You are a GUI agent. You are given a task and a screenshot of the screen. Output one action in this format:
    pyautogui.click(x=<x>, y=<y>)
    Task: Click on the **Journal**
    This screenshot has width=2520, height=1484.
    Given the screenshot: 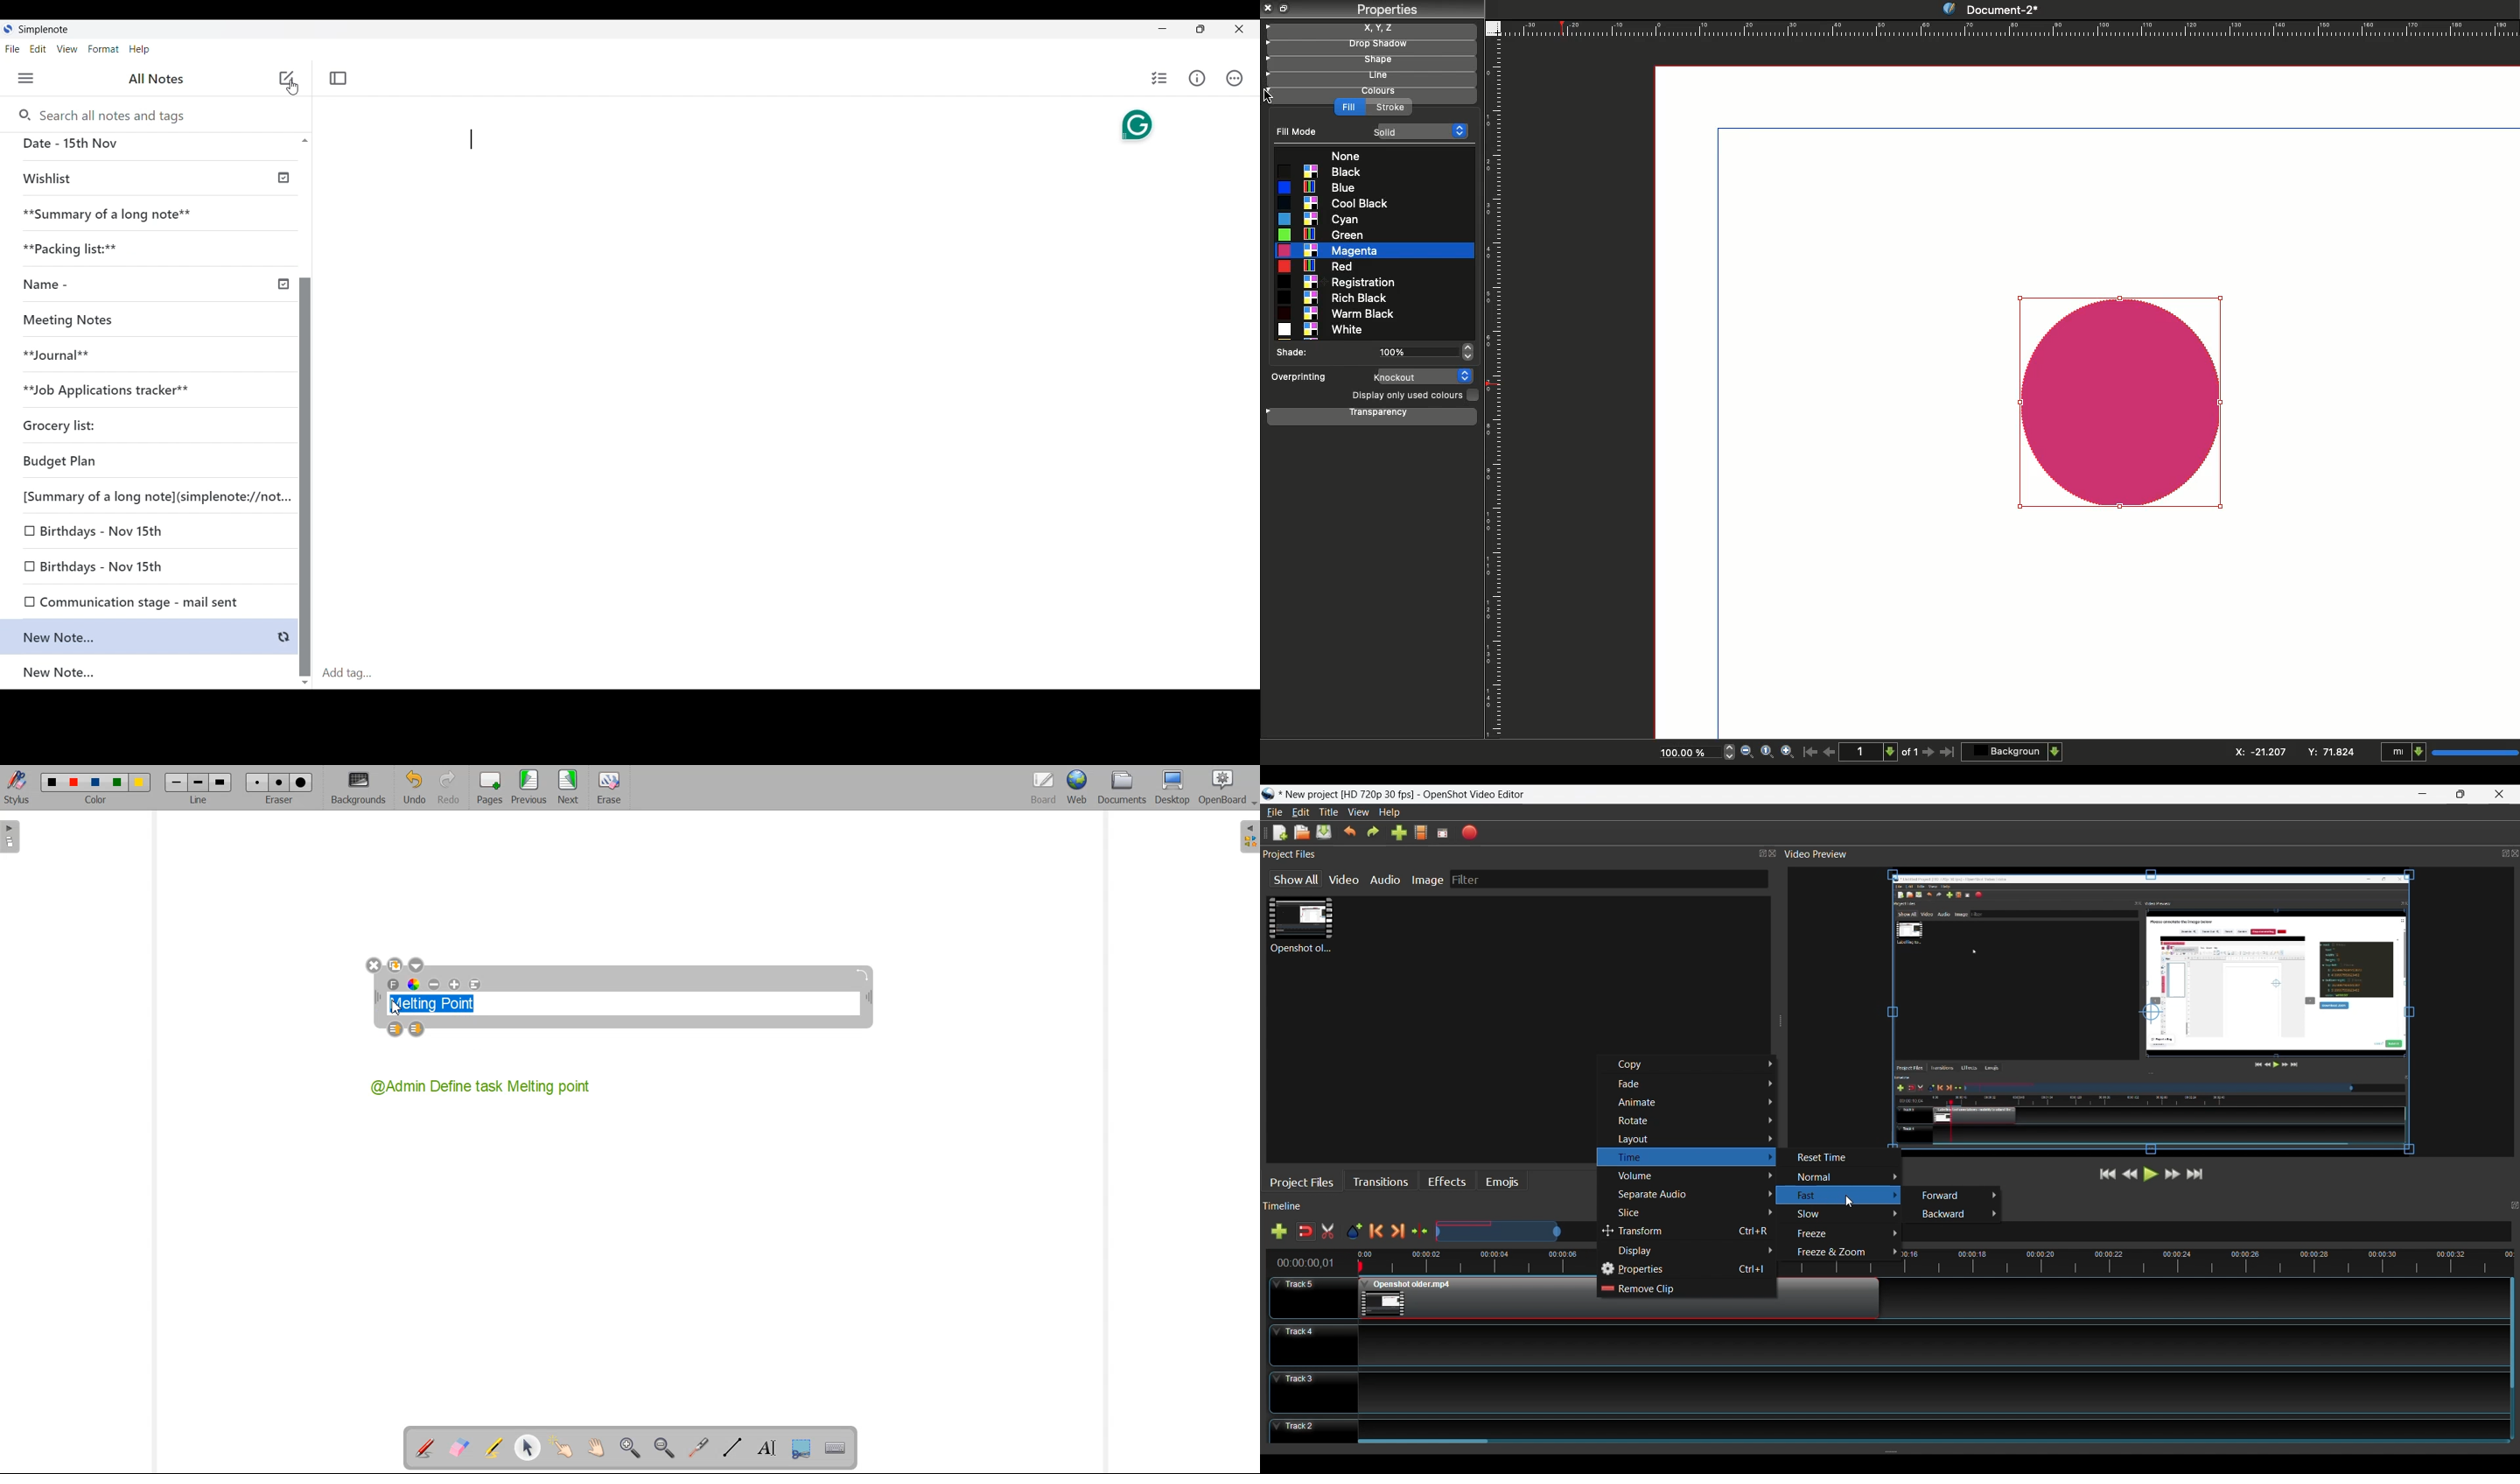 What is the action you would take?
    pyautogui.click(x=145, y=357)
    